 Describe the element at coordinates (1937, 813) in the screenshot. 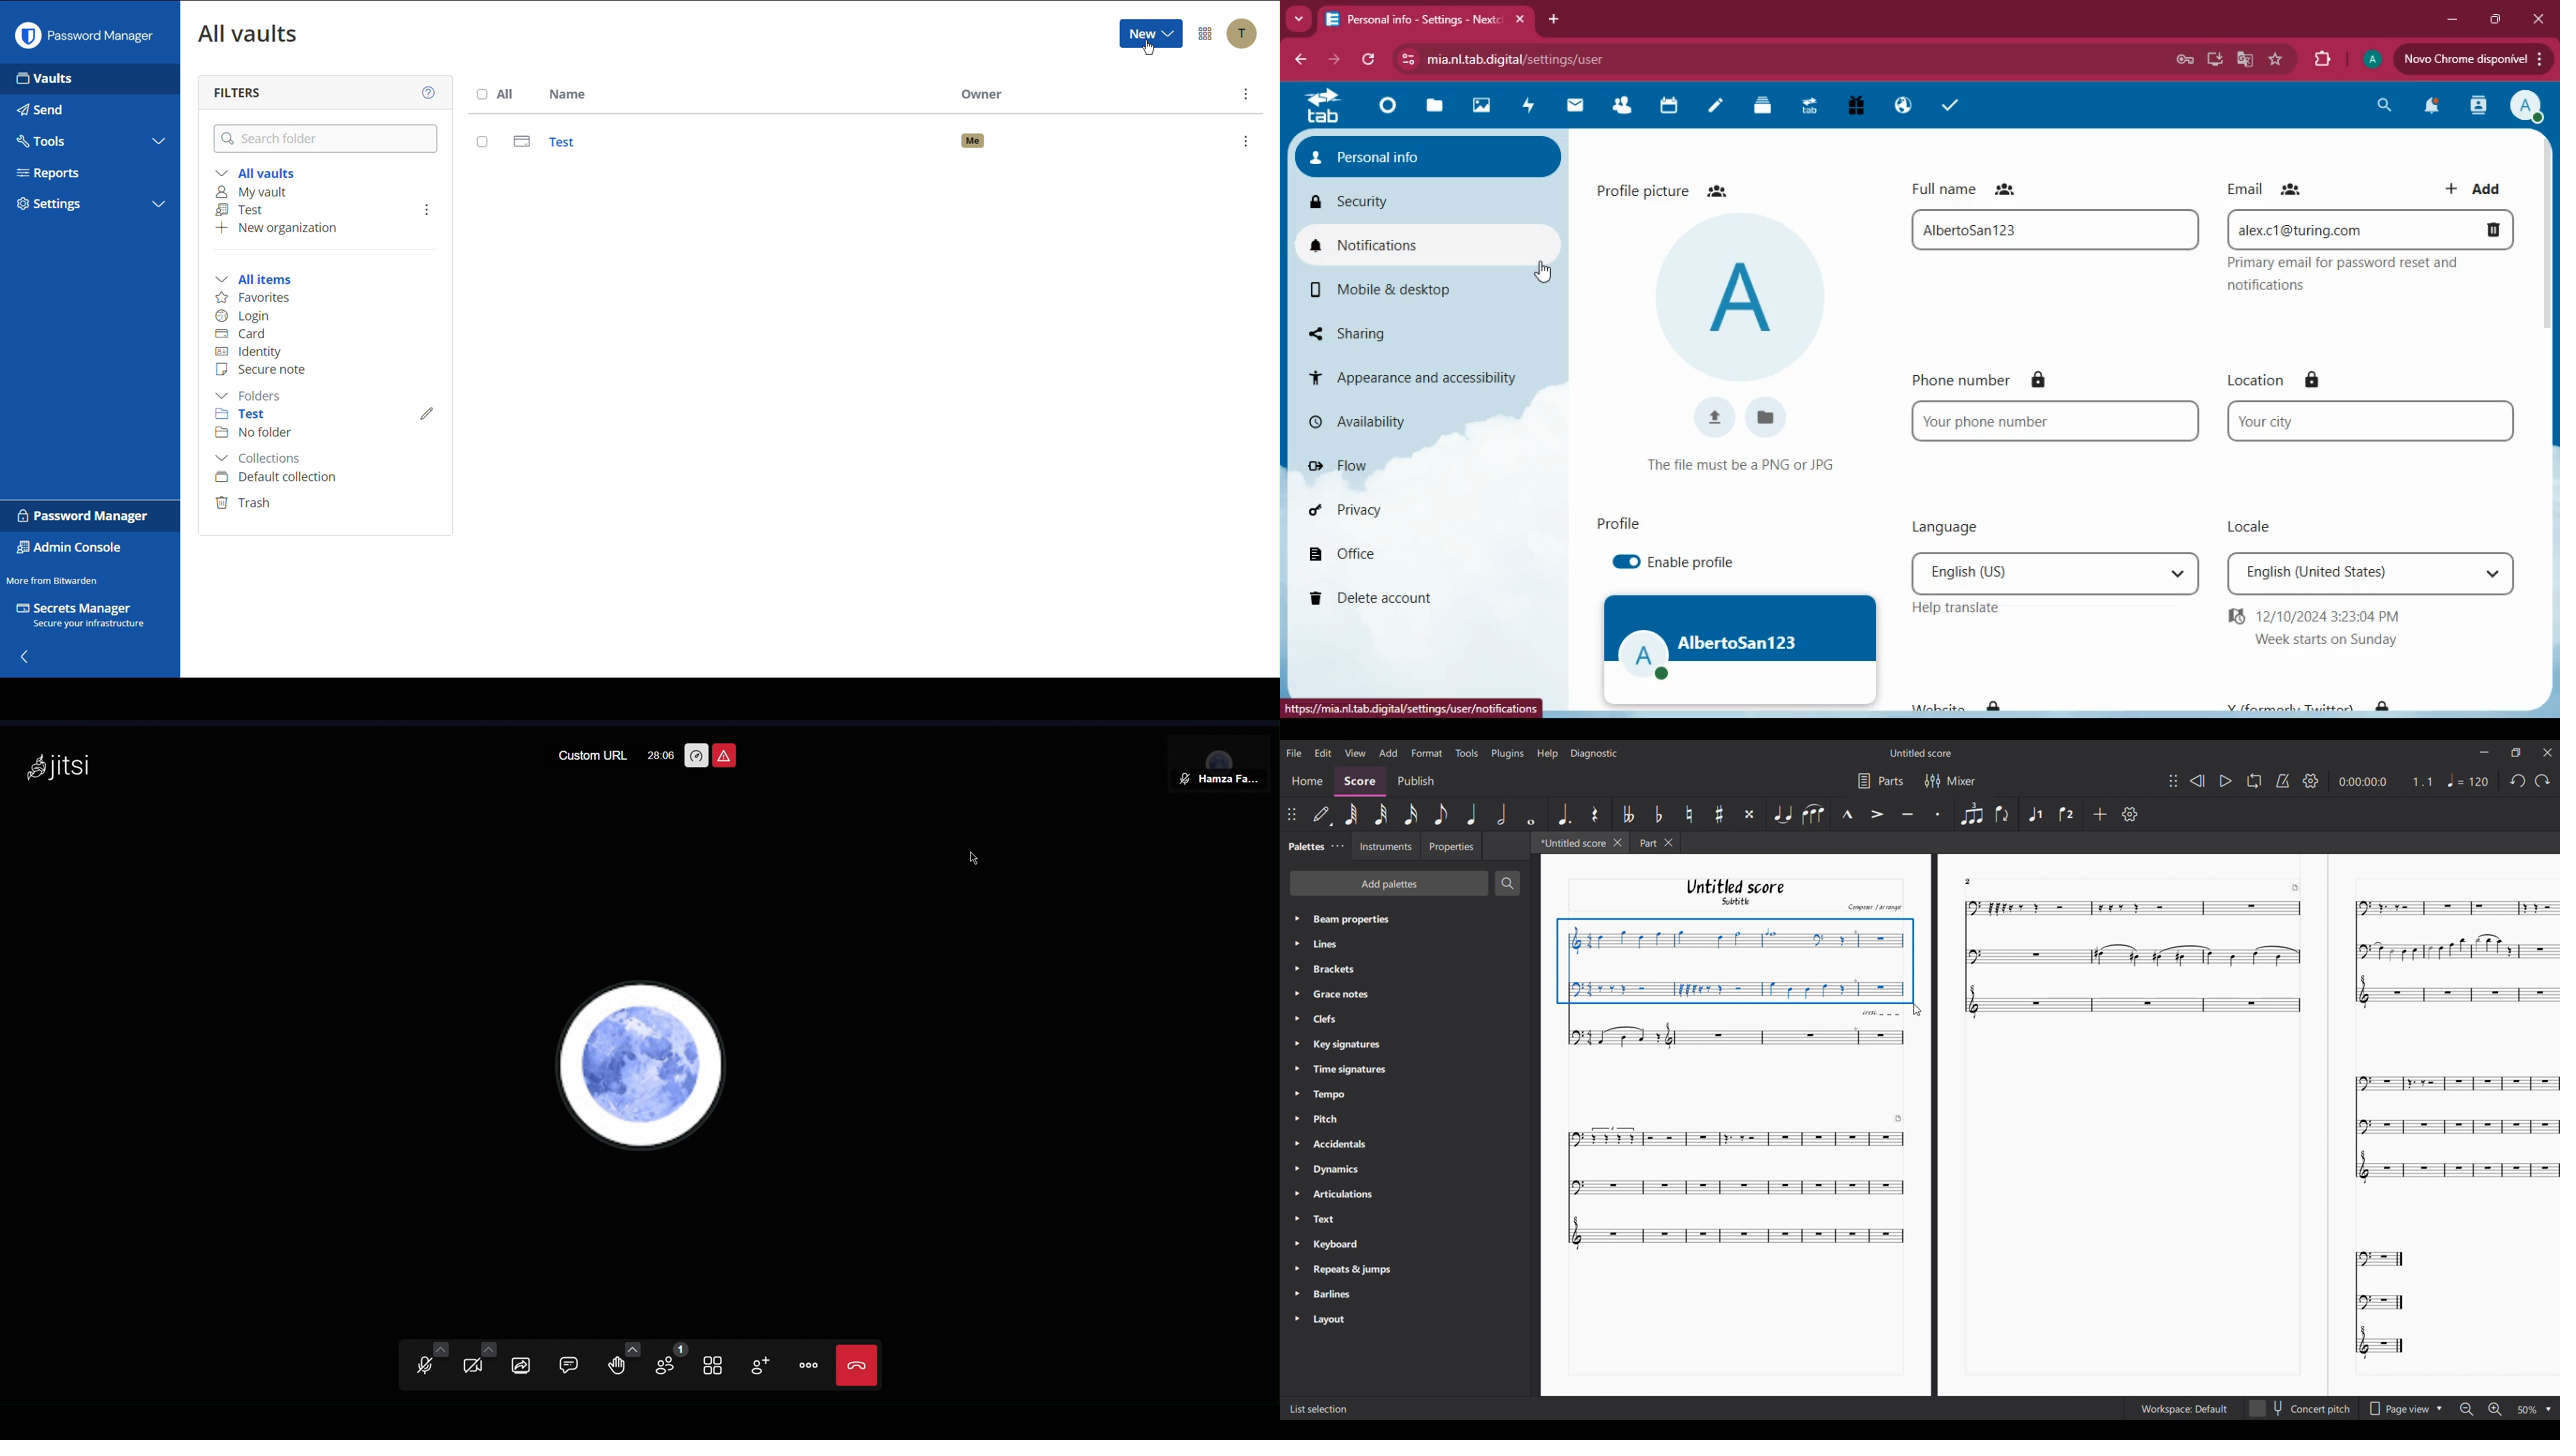

I see `Staccato` at that location.